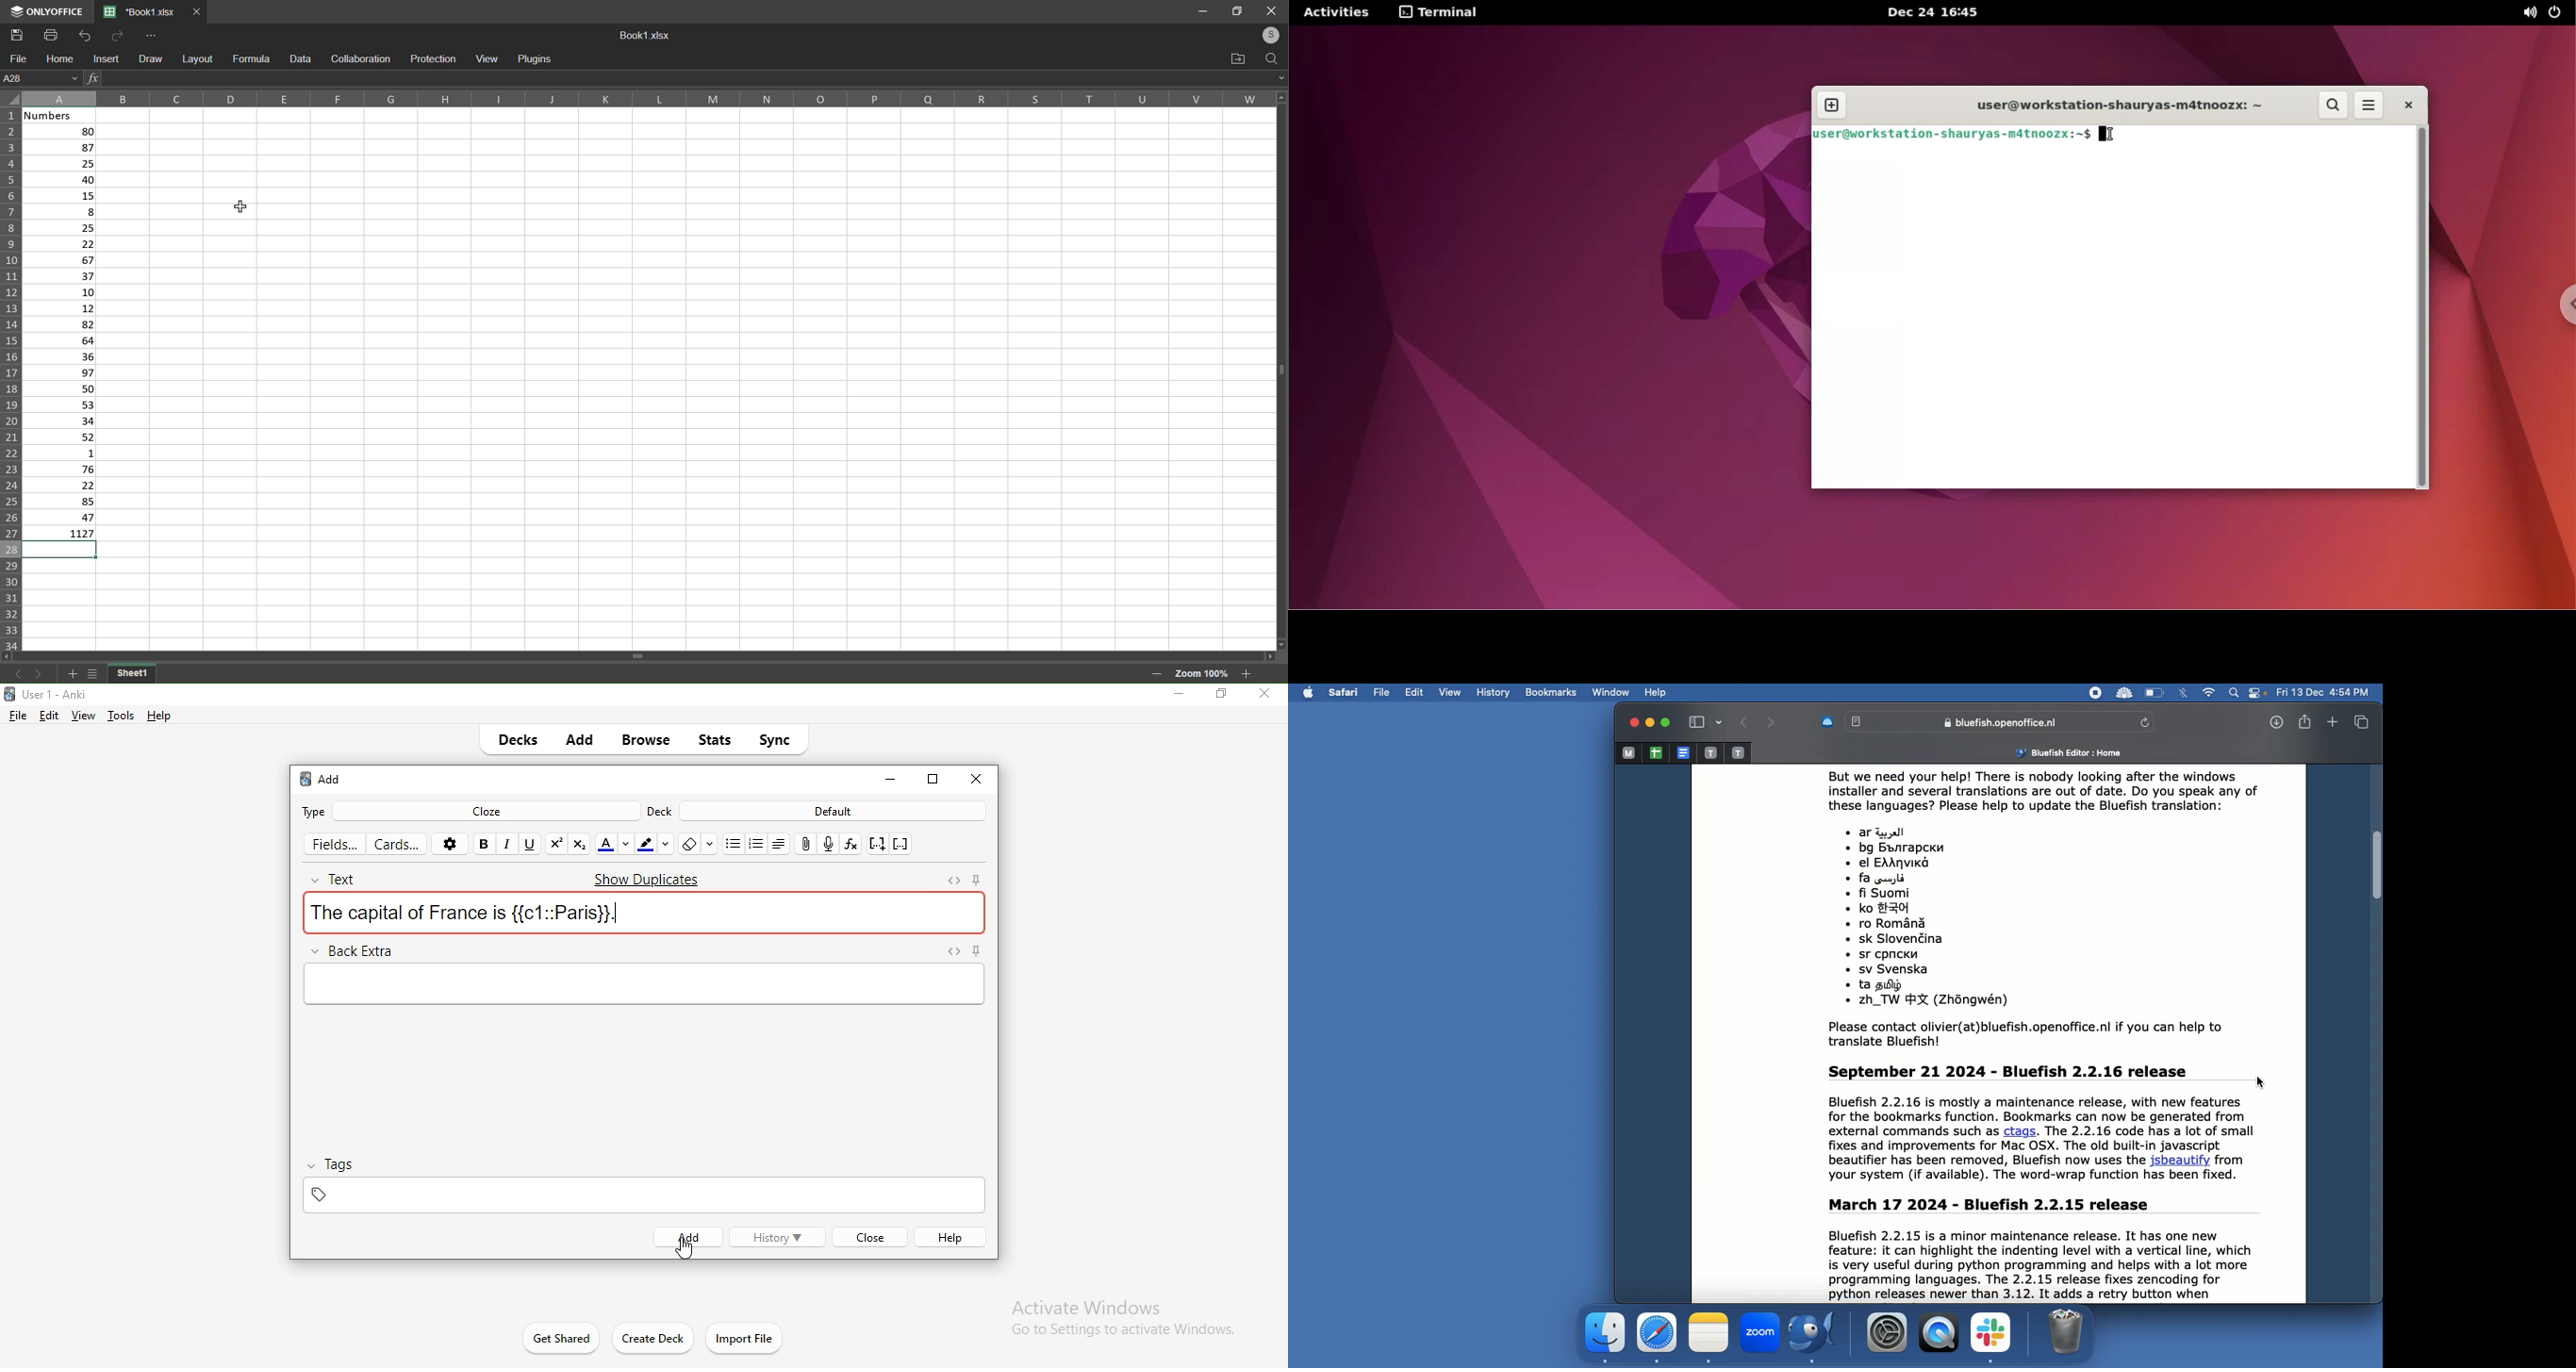 This screenshot has width=2576, height=1372. Describe the element at coordinates (850, 842) in the screenshot. I see `formula` at that location.